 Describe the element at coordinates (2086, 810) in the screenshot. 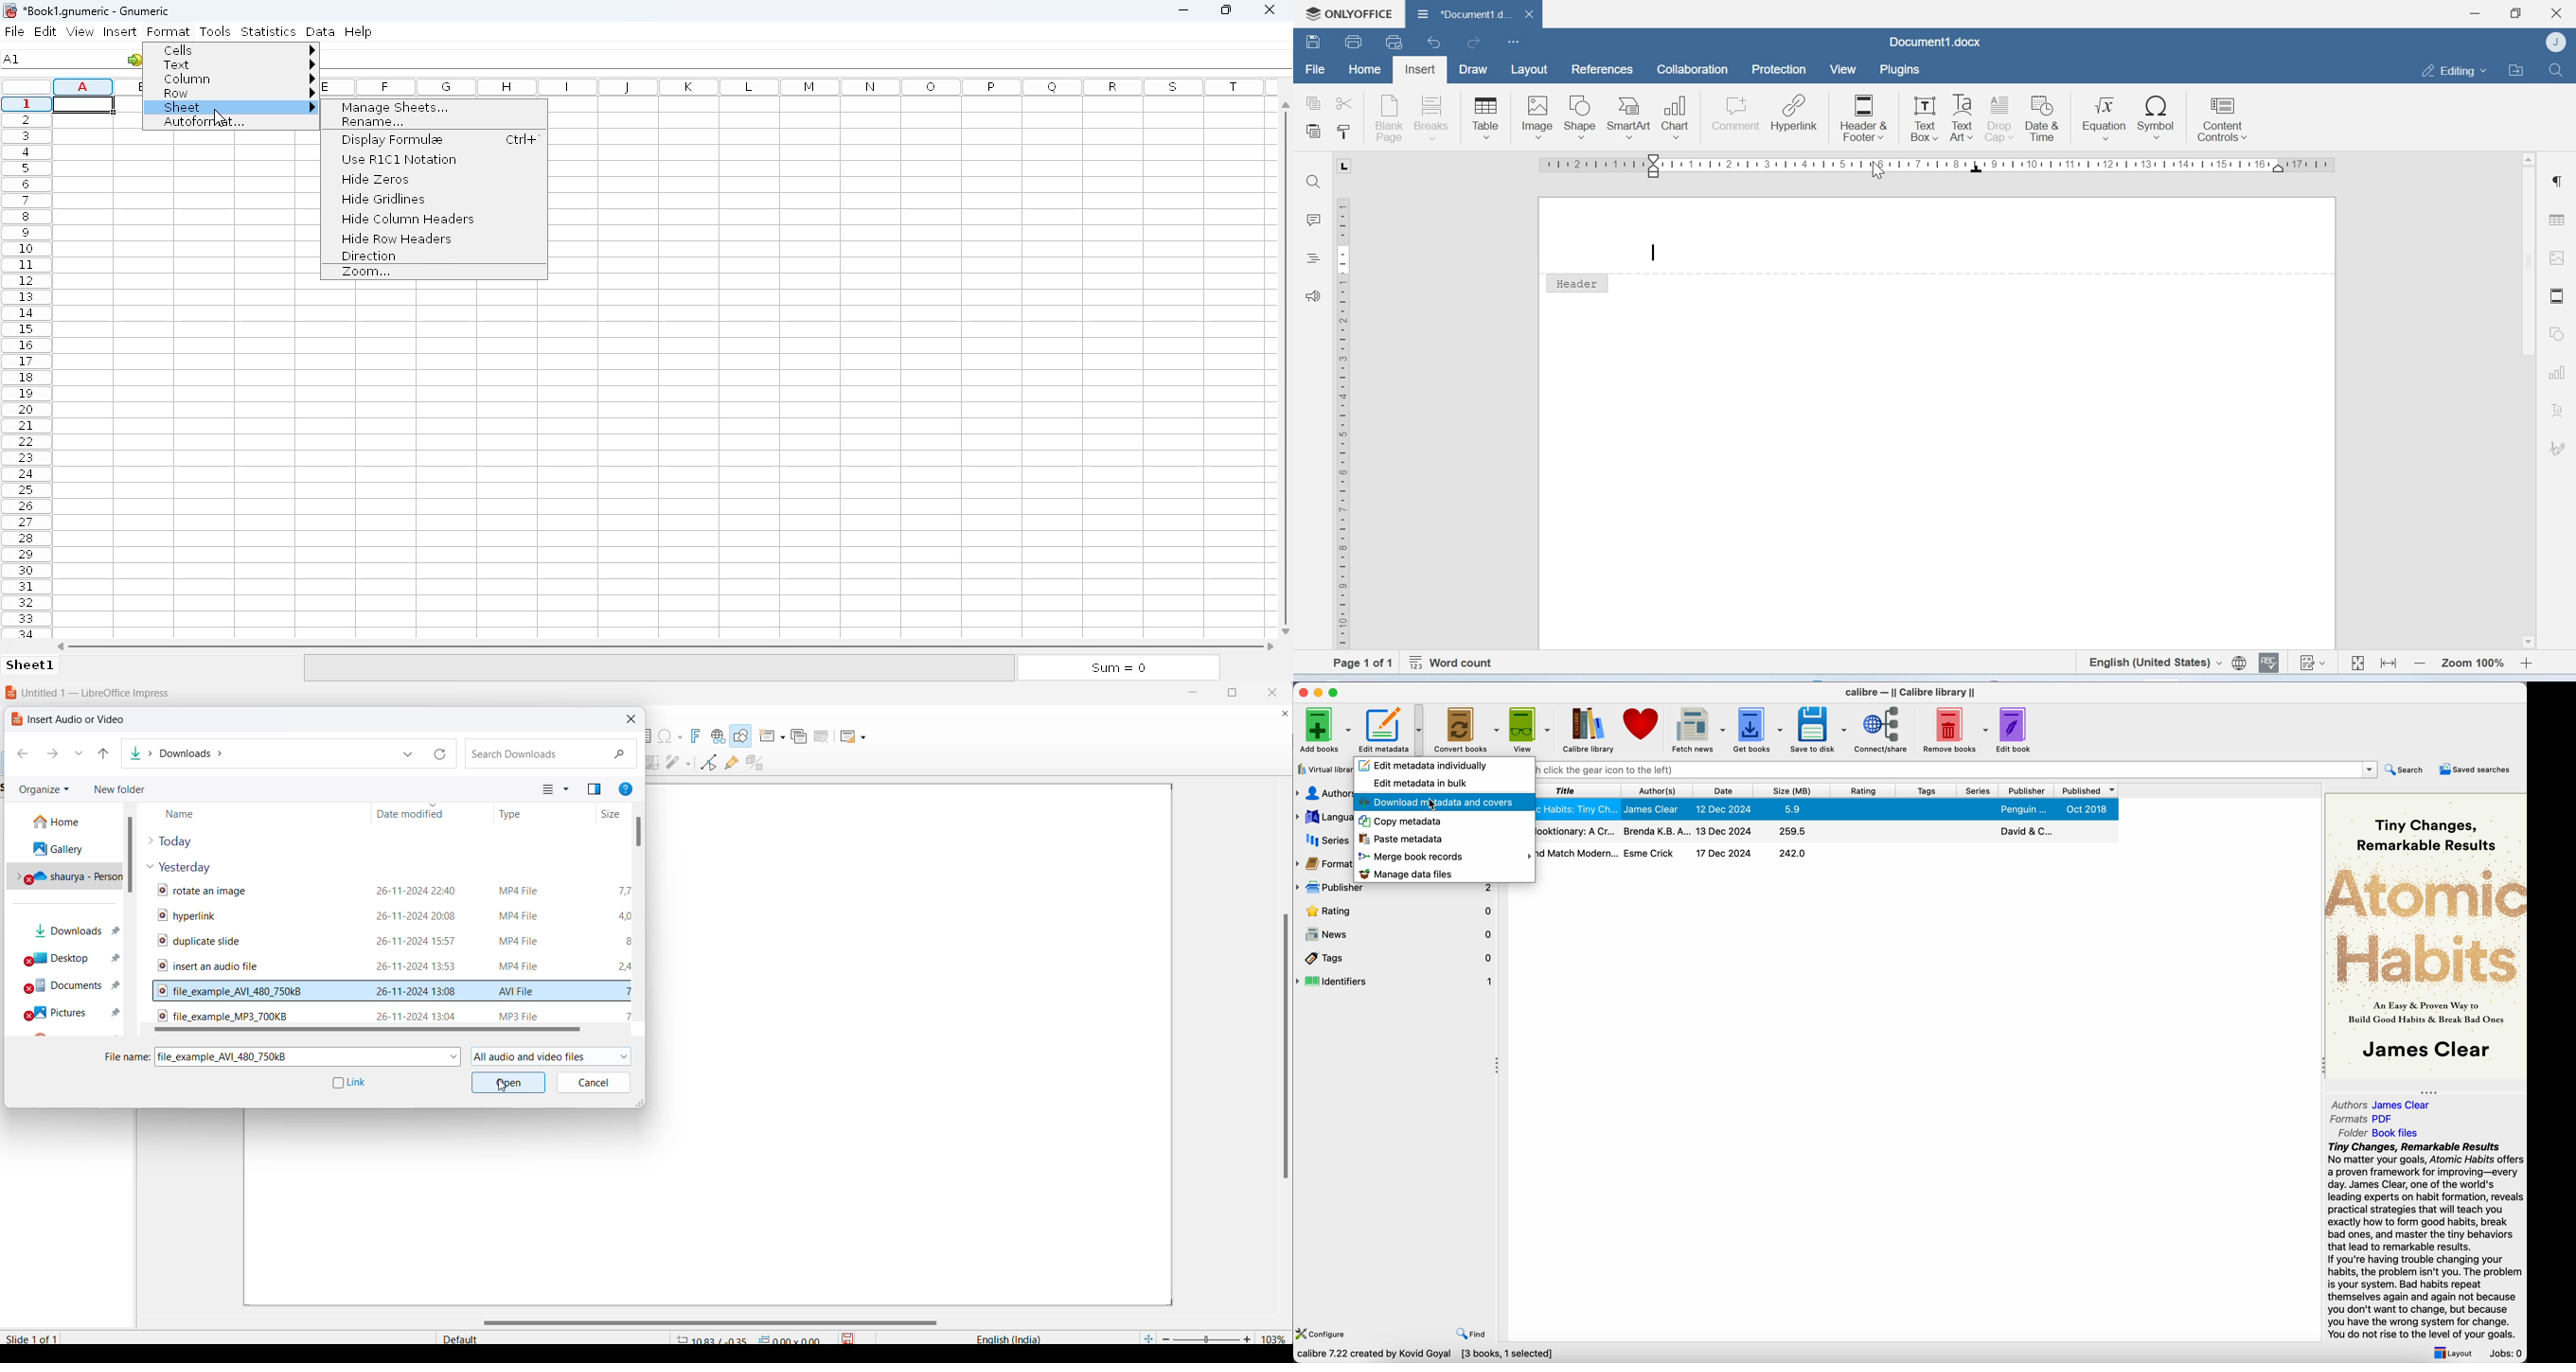

I see `Oct 2018` at that location.